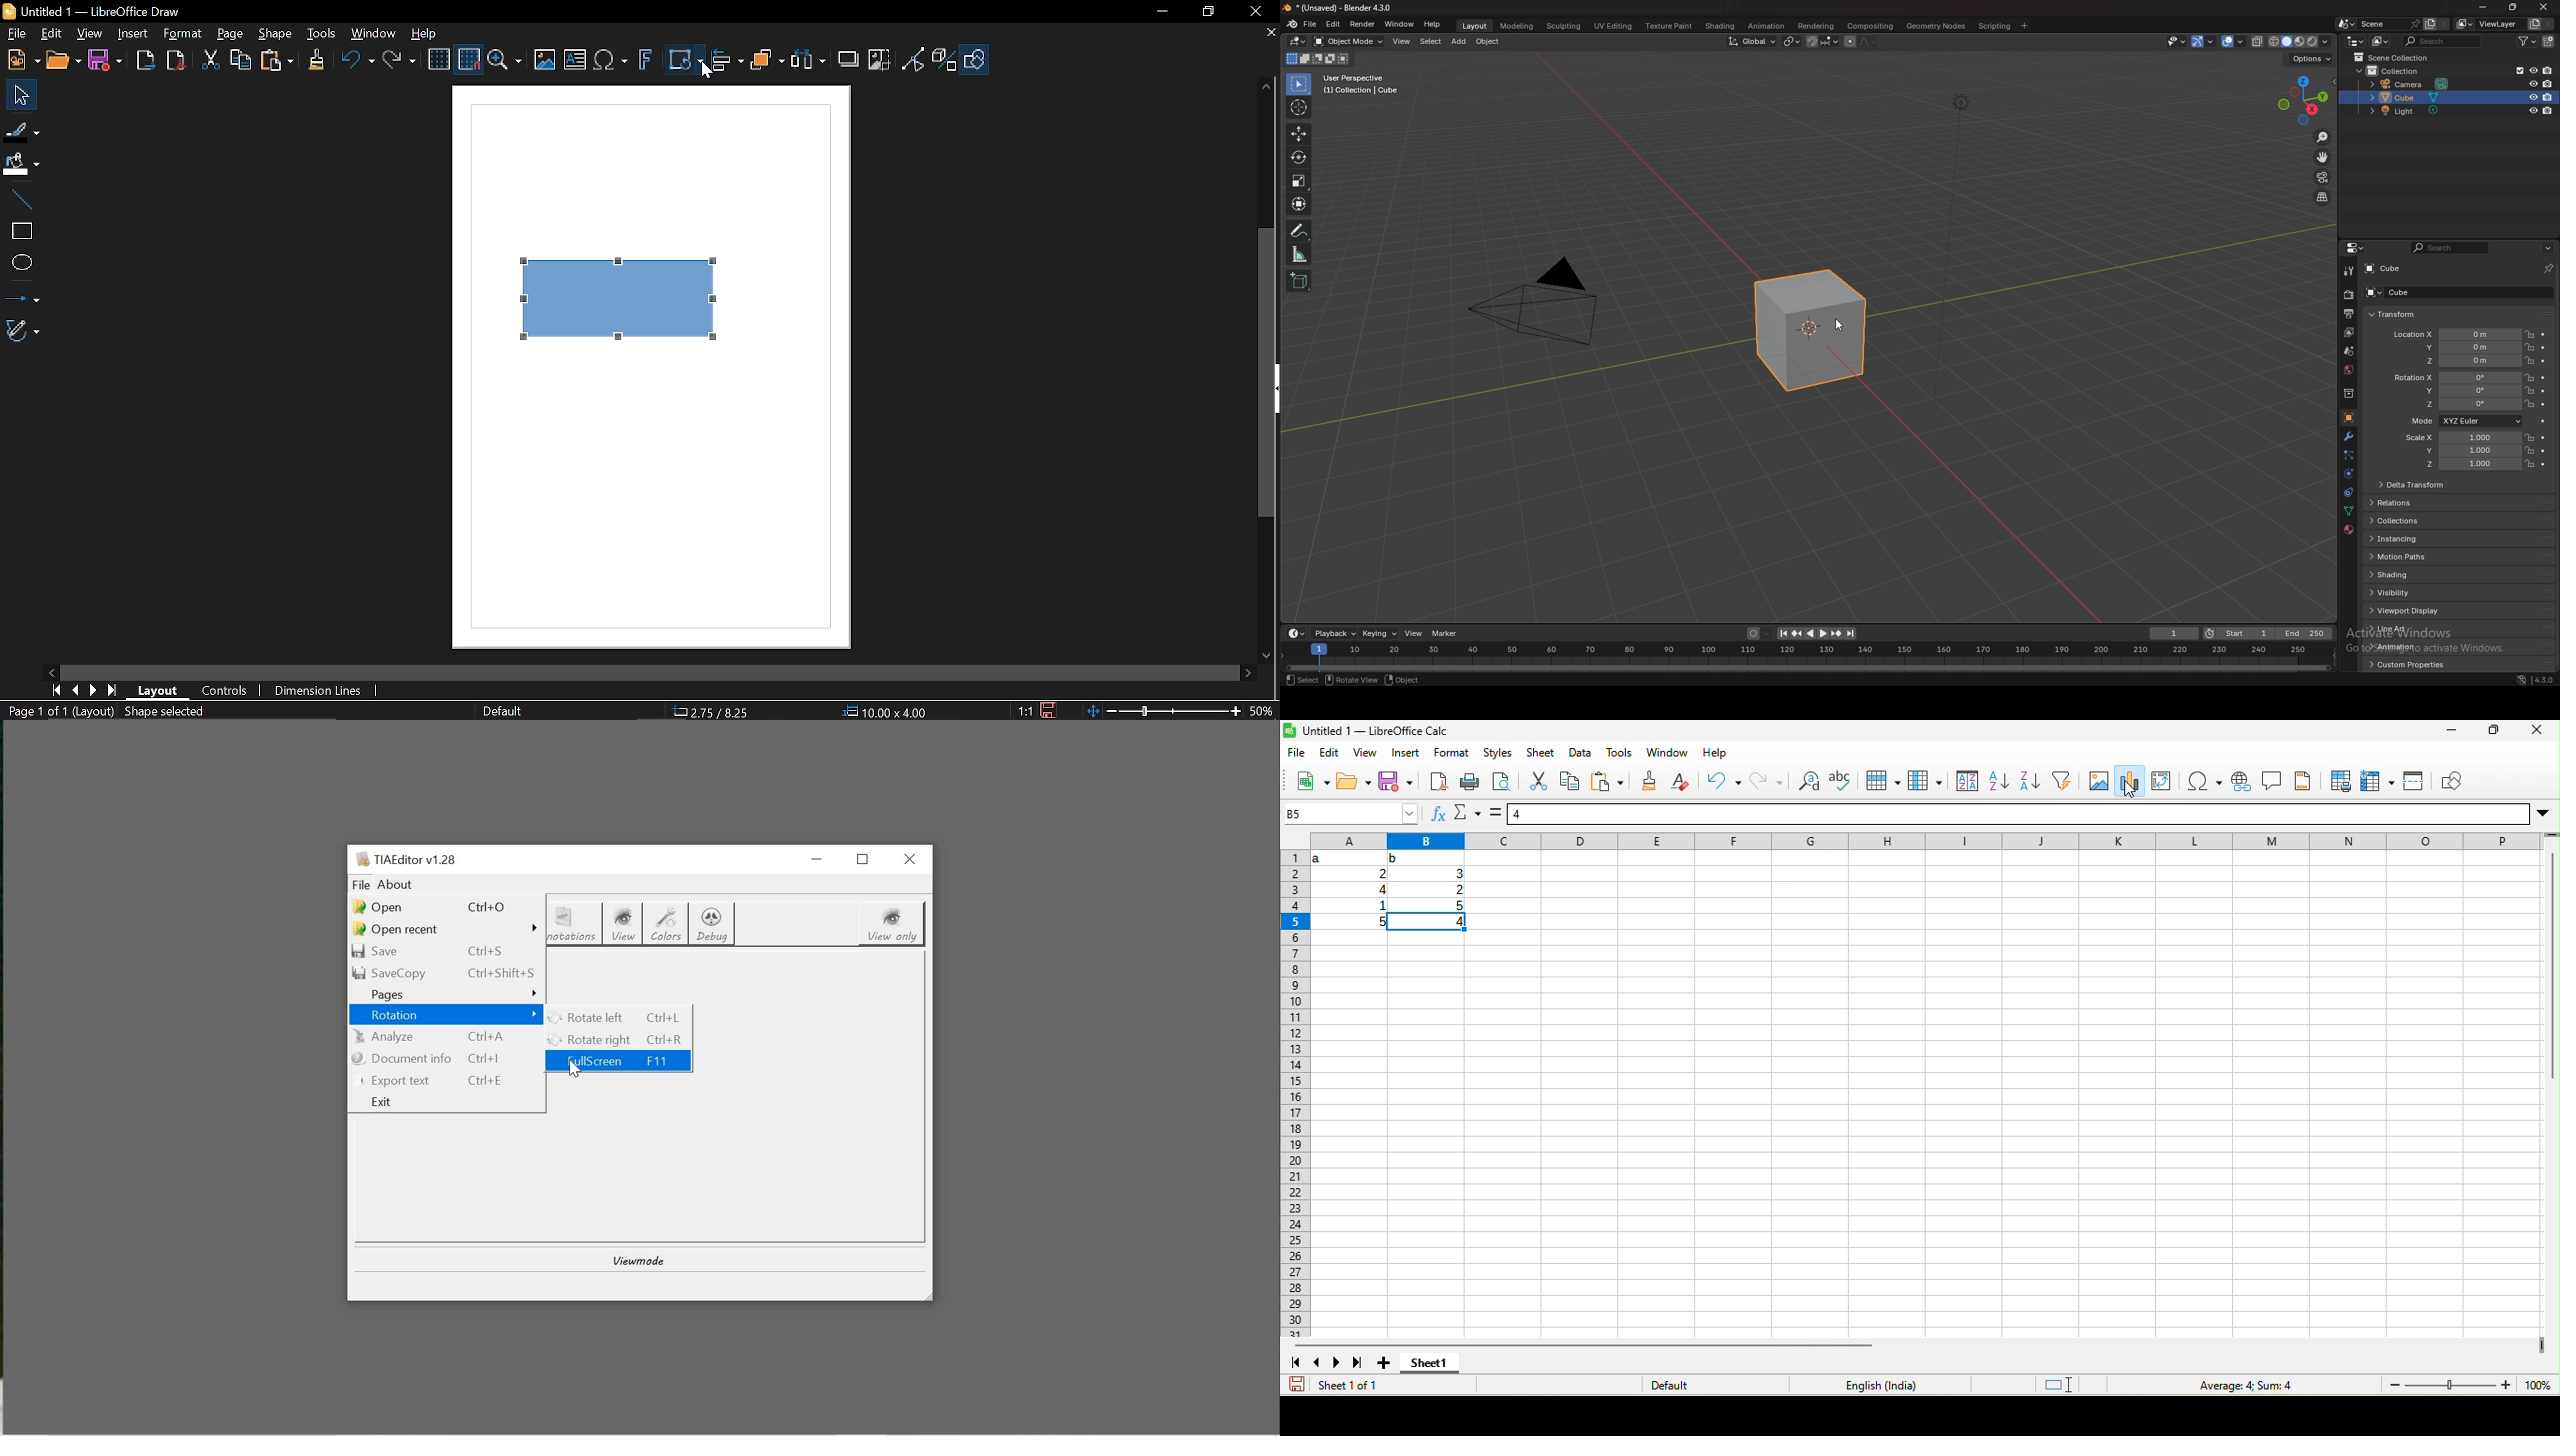 The height and width of the screenshot is (1456, 2576). Describe the element at coordinates (1378, 922) in the screenshot. I see `5` at that location.